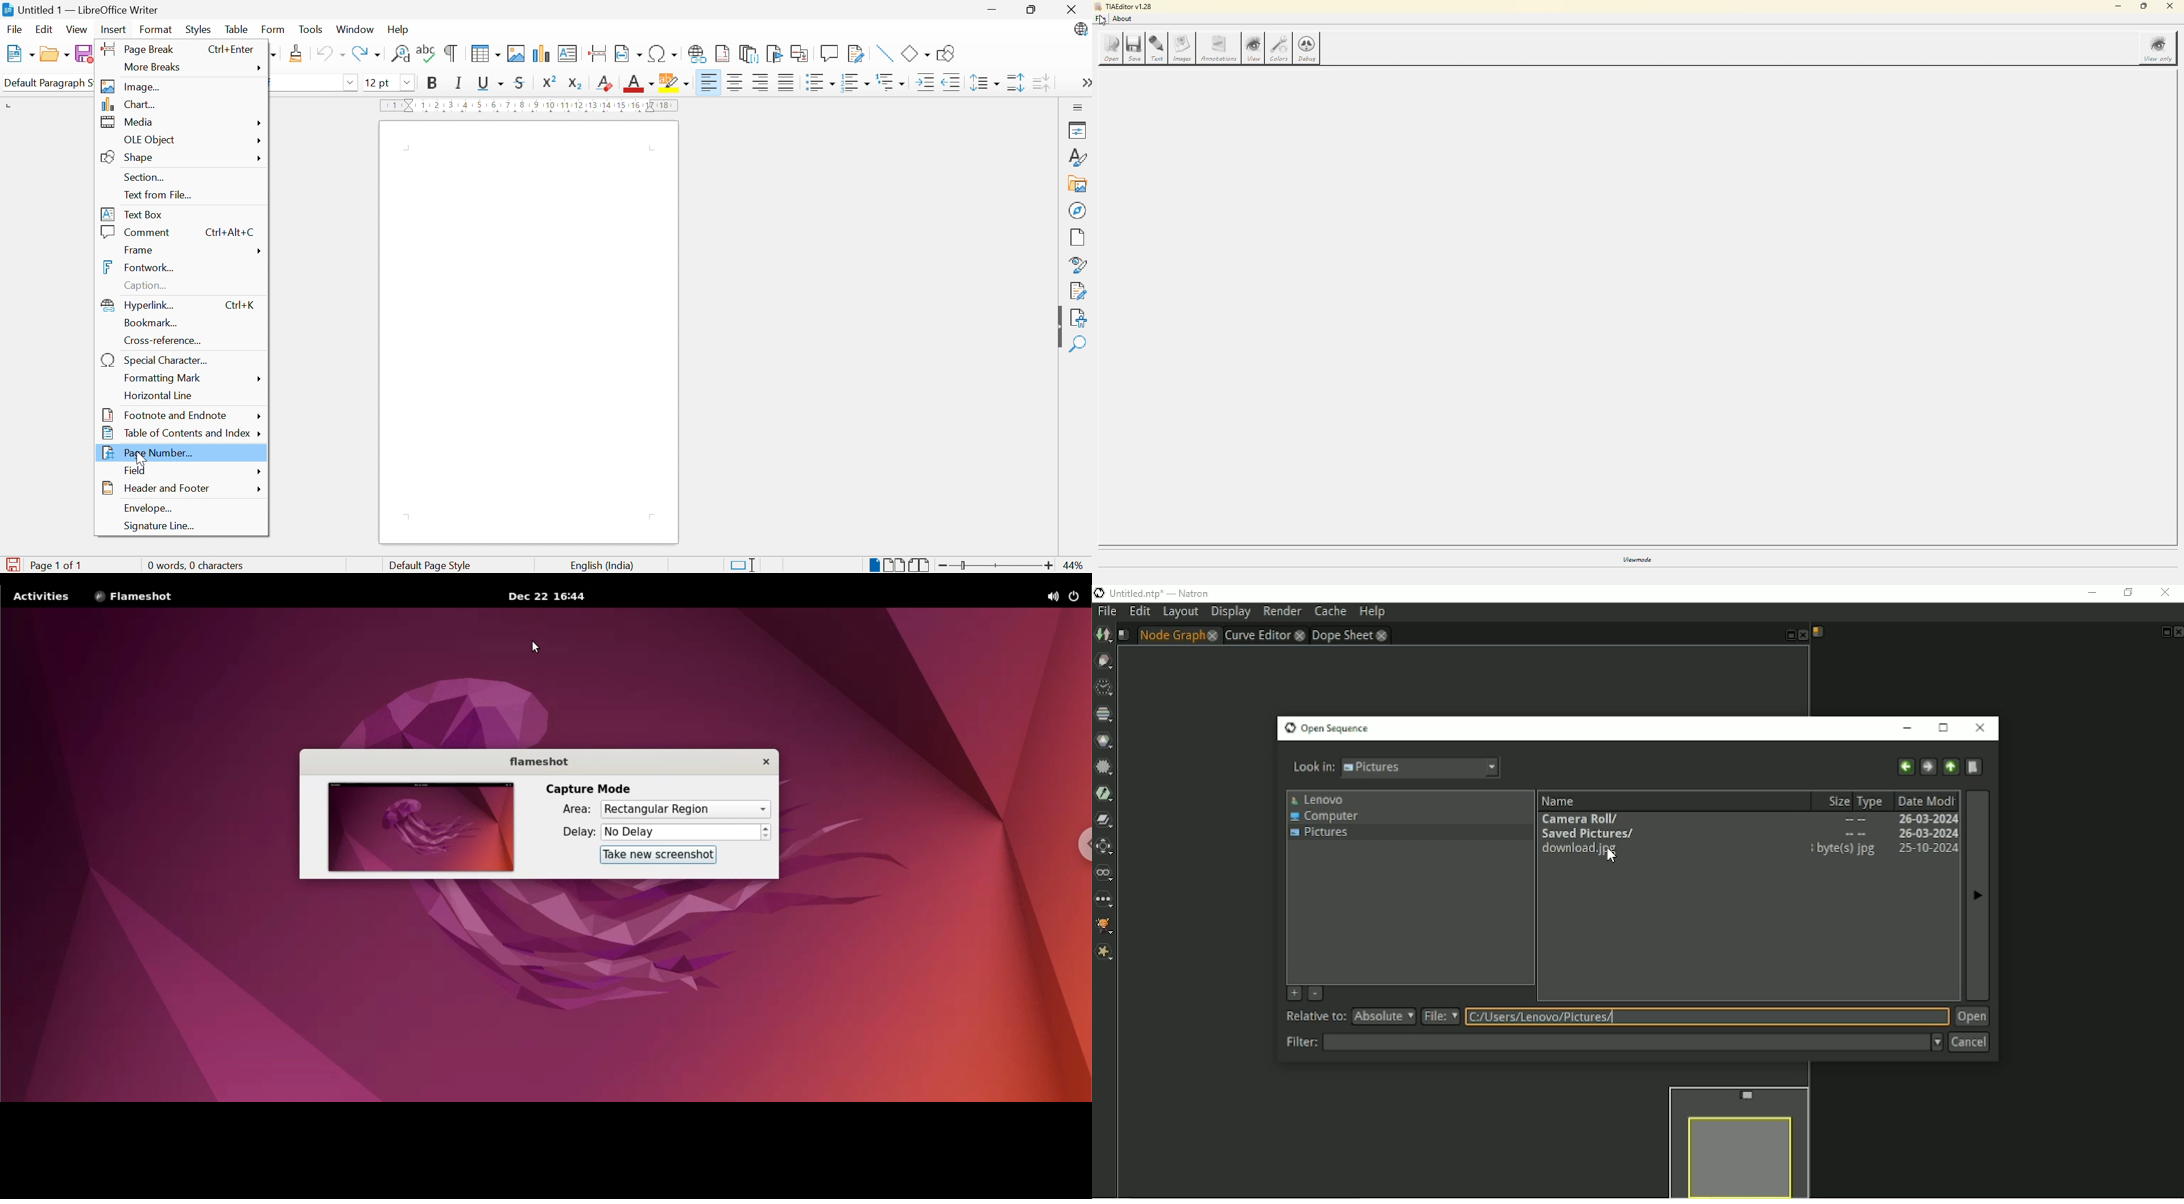 The height and width of the screenshot is (1204, 2184). What do you see at coordinates (311, 30) in the screenshot?
I see `Tools` at bounding box center [311, 30].